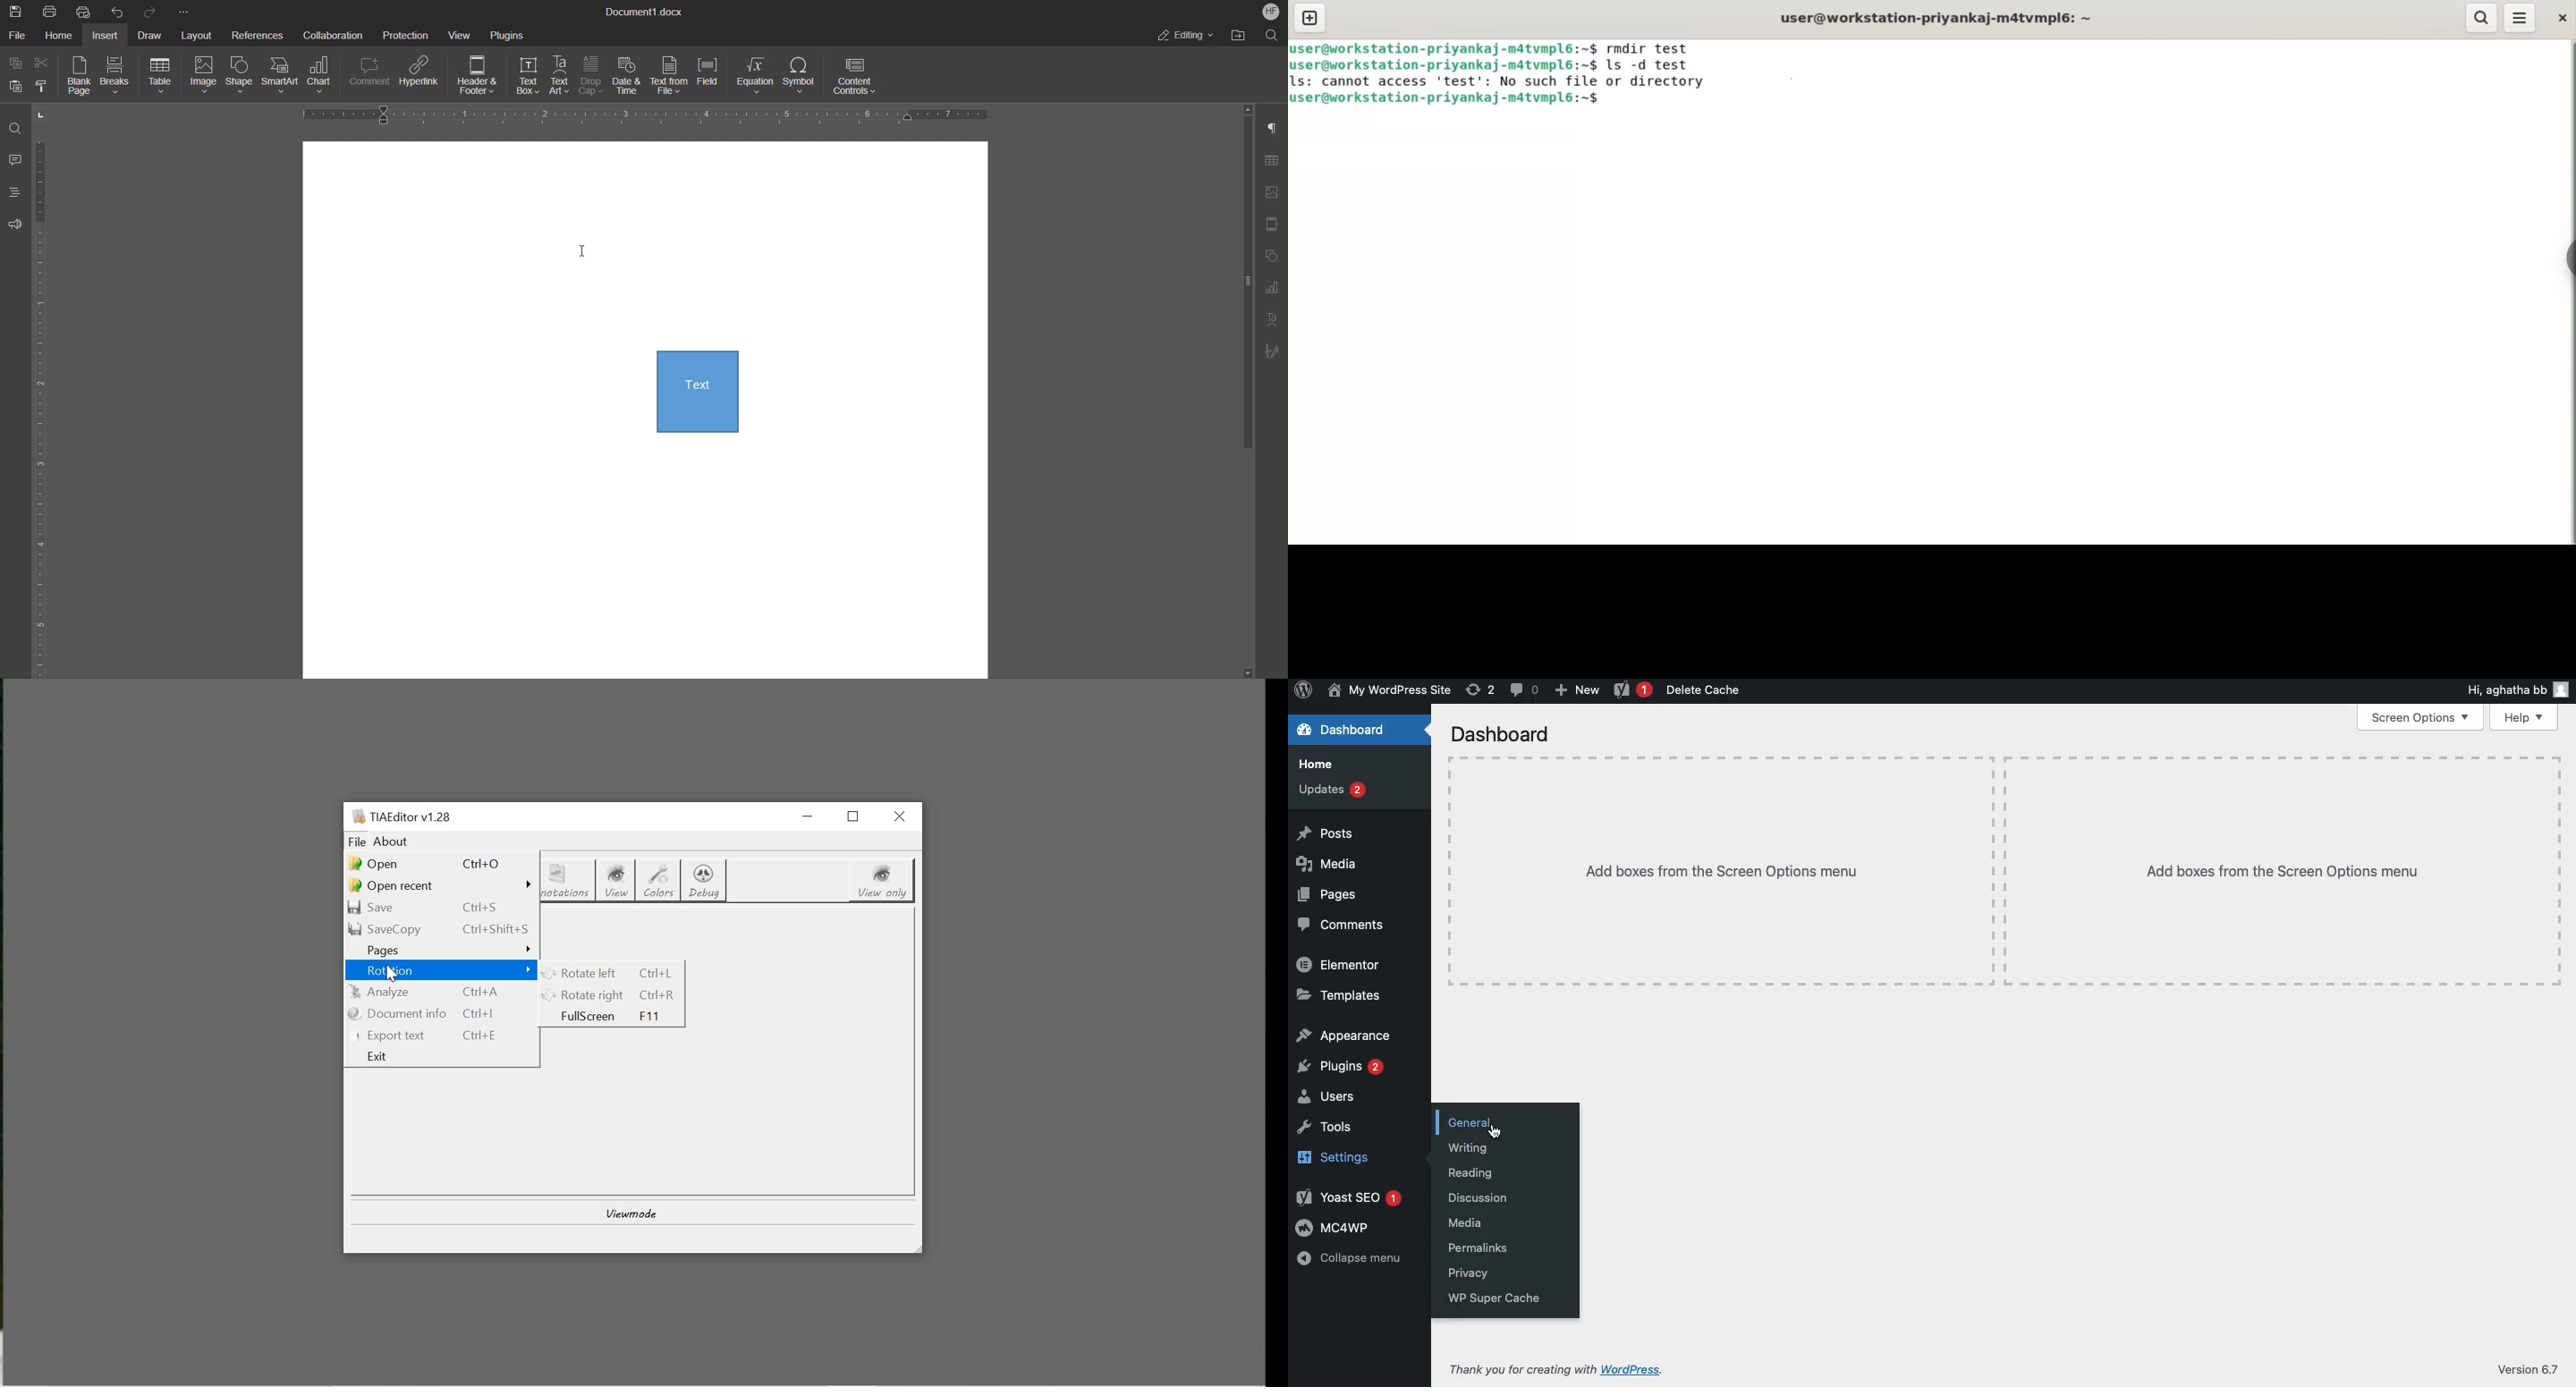 The image size is (2576, 1400). Describe the element at coordinates (757, 78) in the screenshot. I see `Equation` at that location.